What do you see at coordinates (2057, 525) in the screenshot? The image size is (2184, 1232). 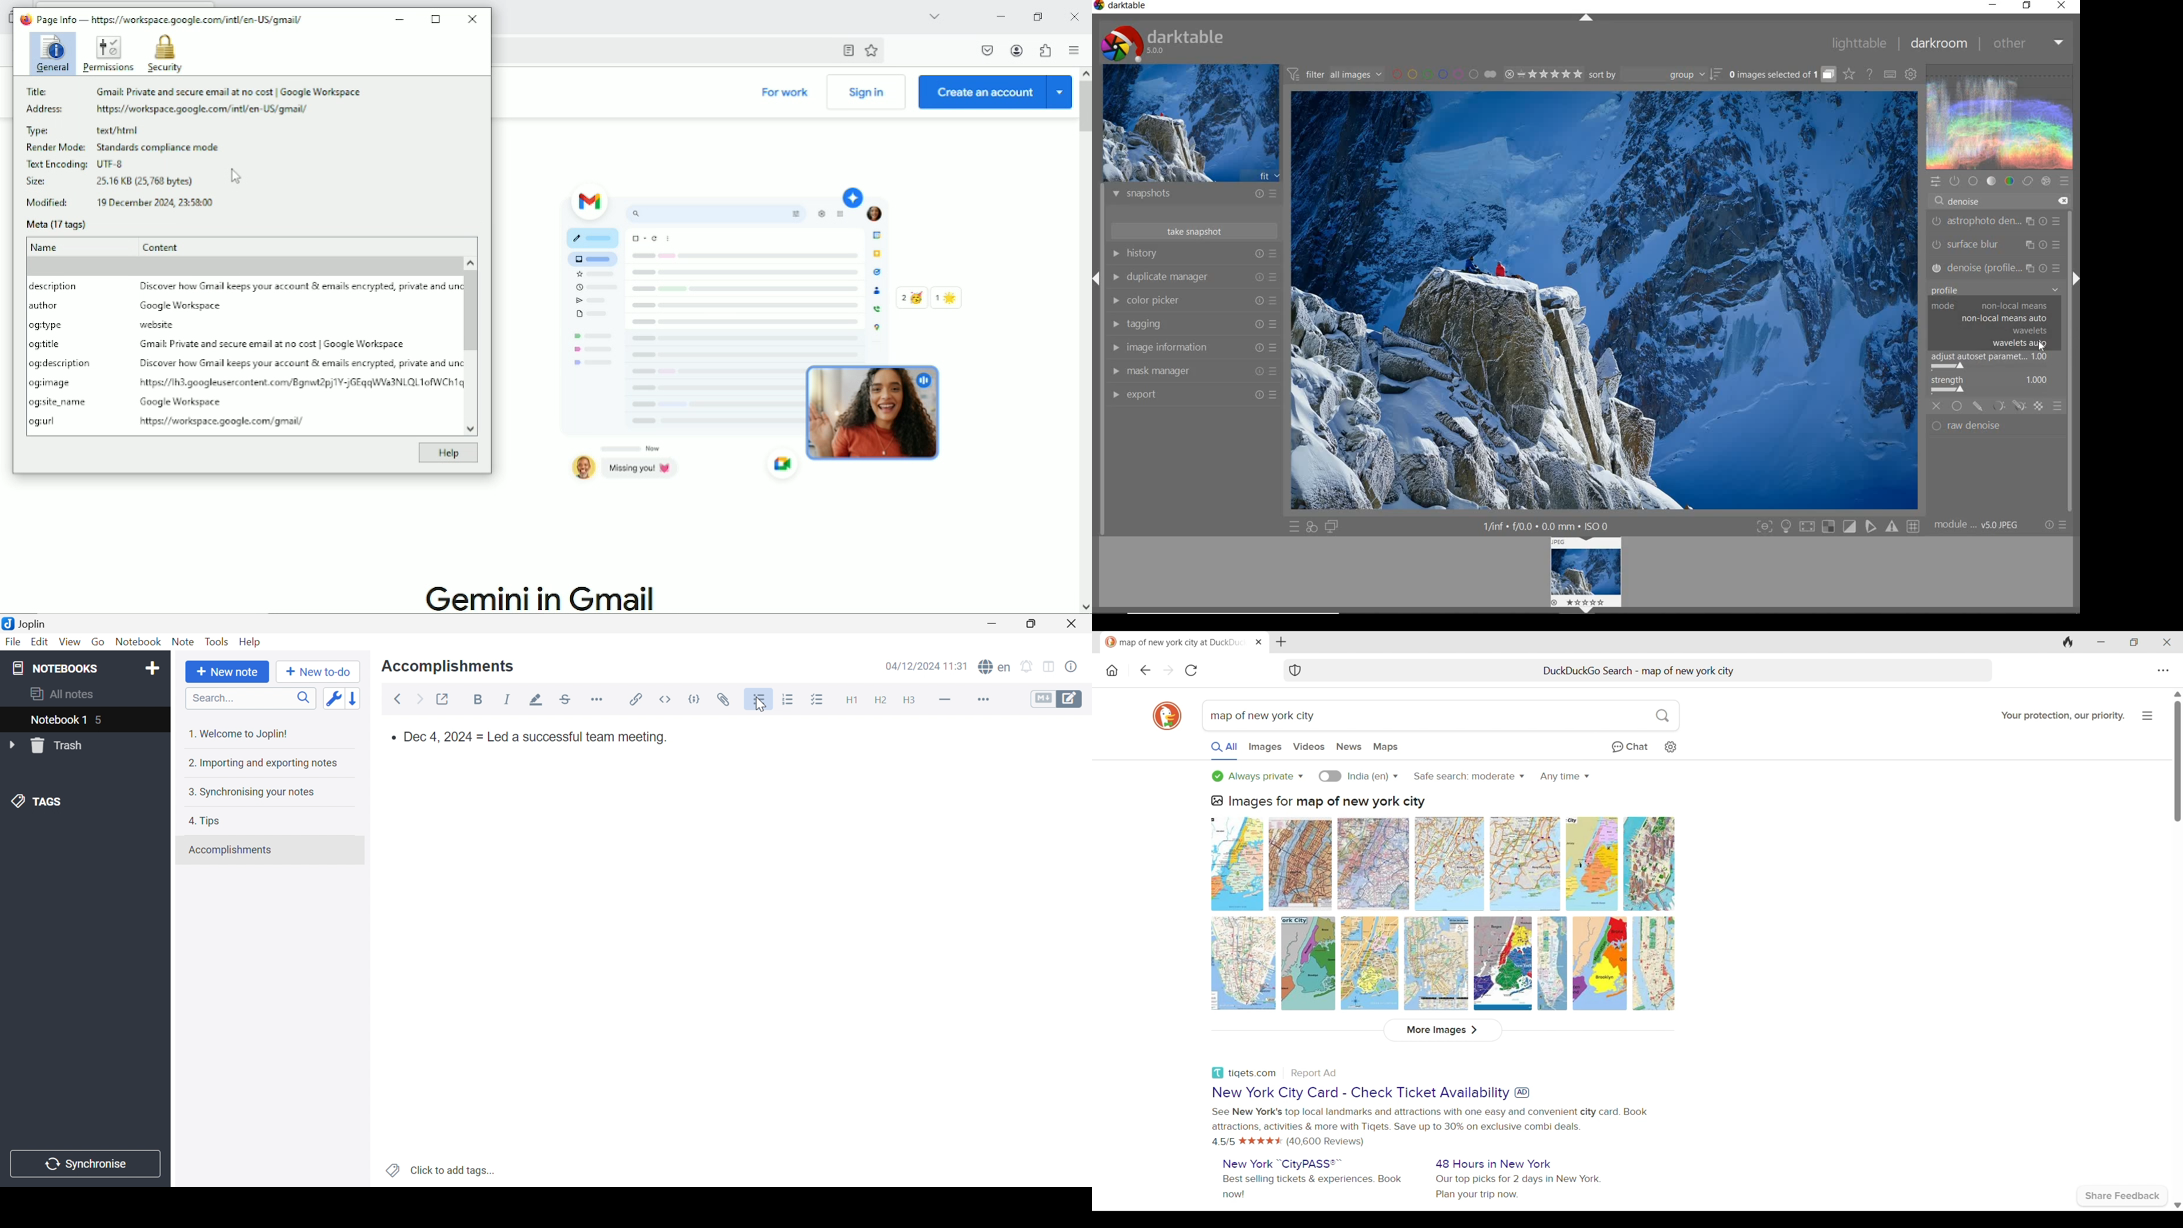 I see `reset or presets and preferences` at bounding box center [2057, 525].